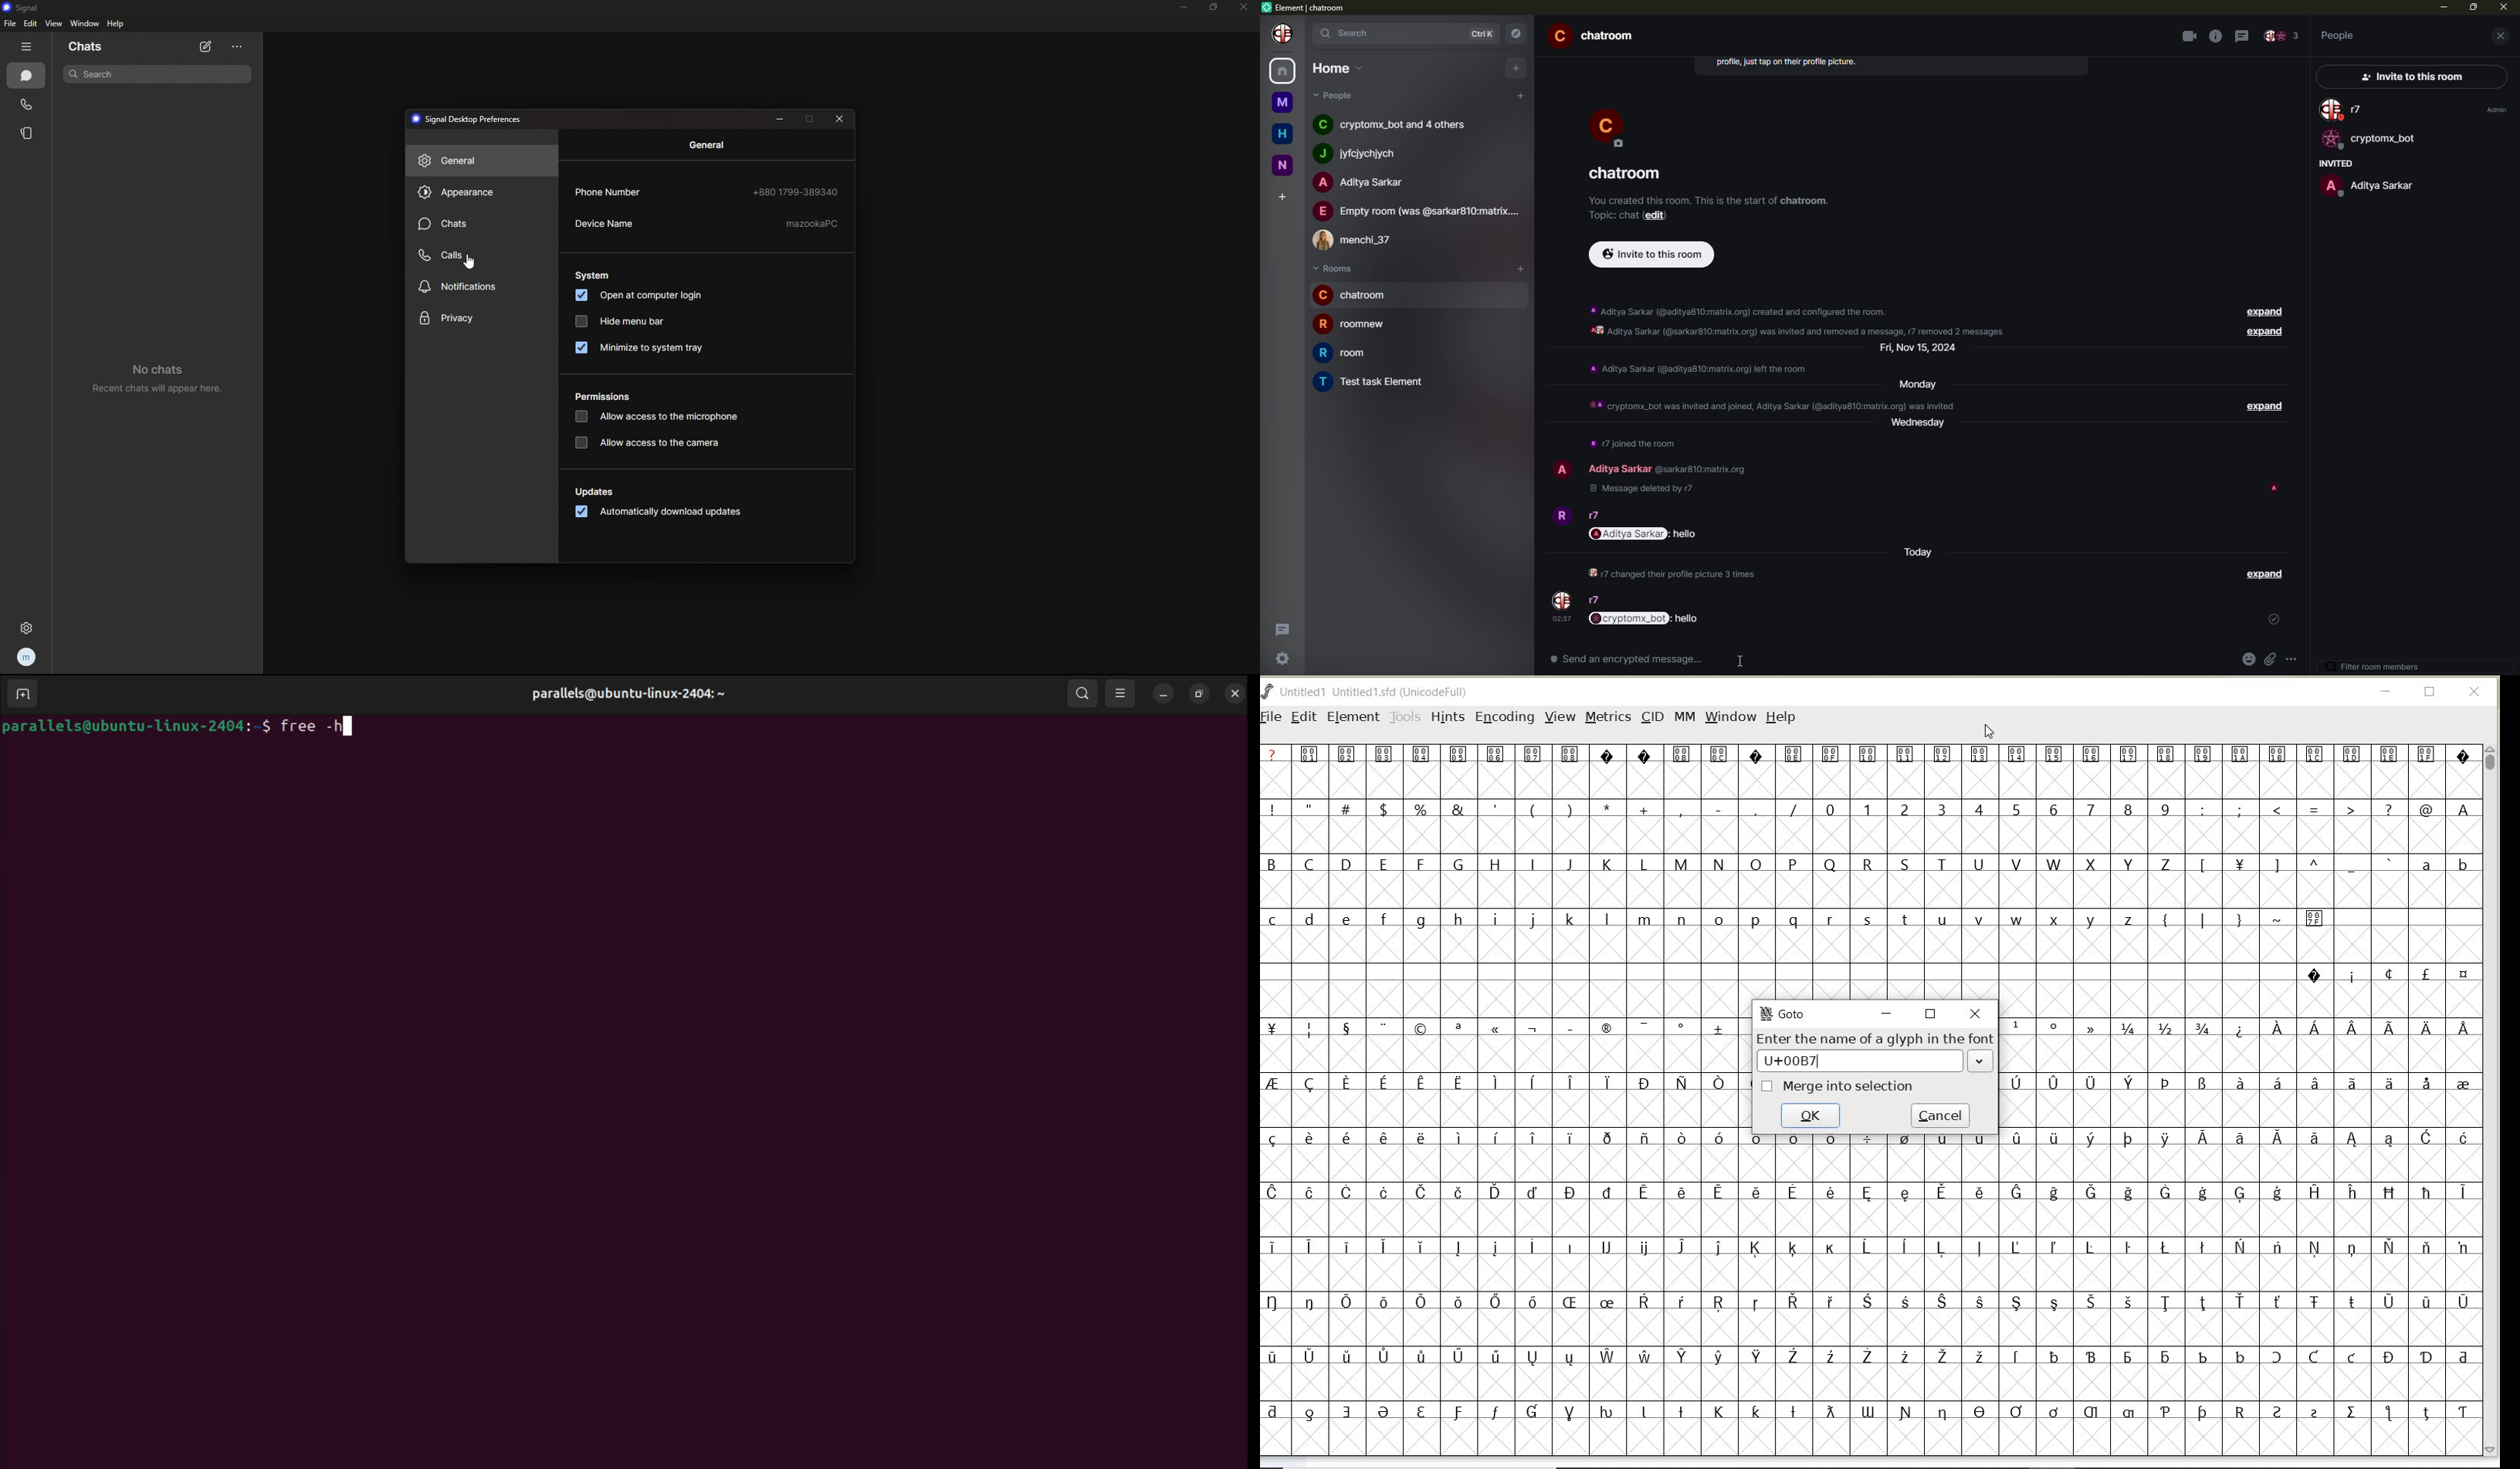 The width and height of the screenshot is (2520, 1484). I want to click on people, so click(1364, 154).